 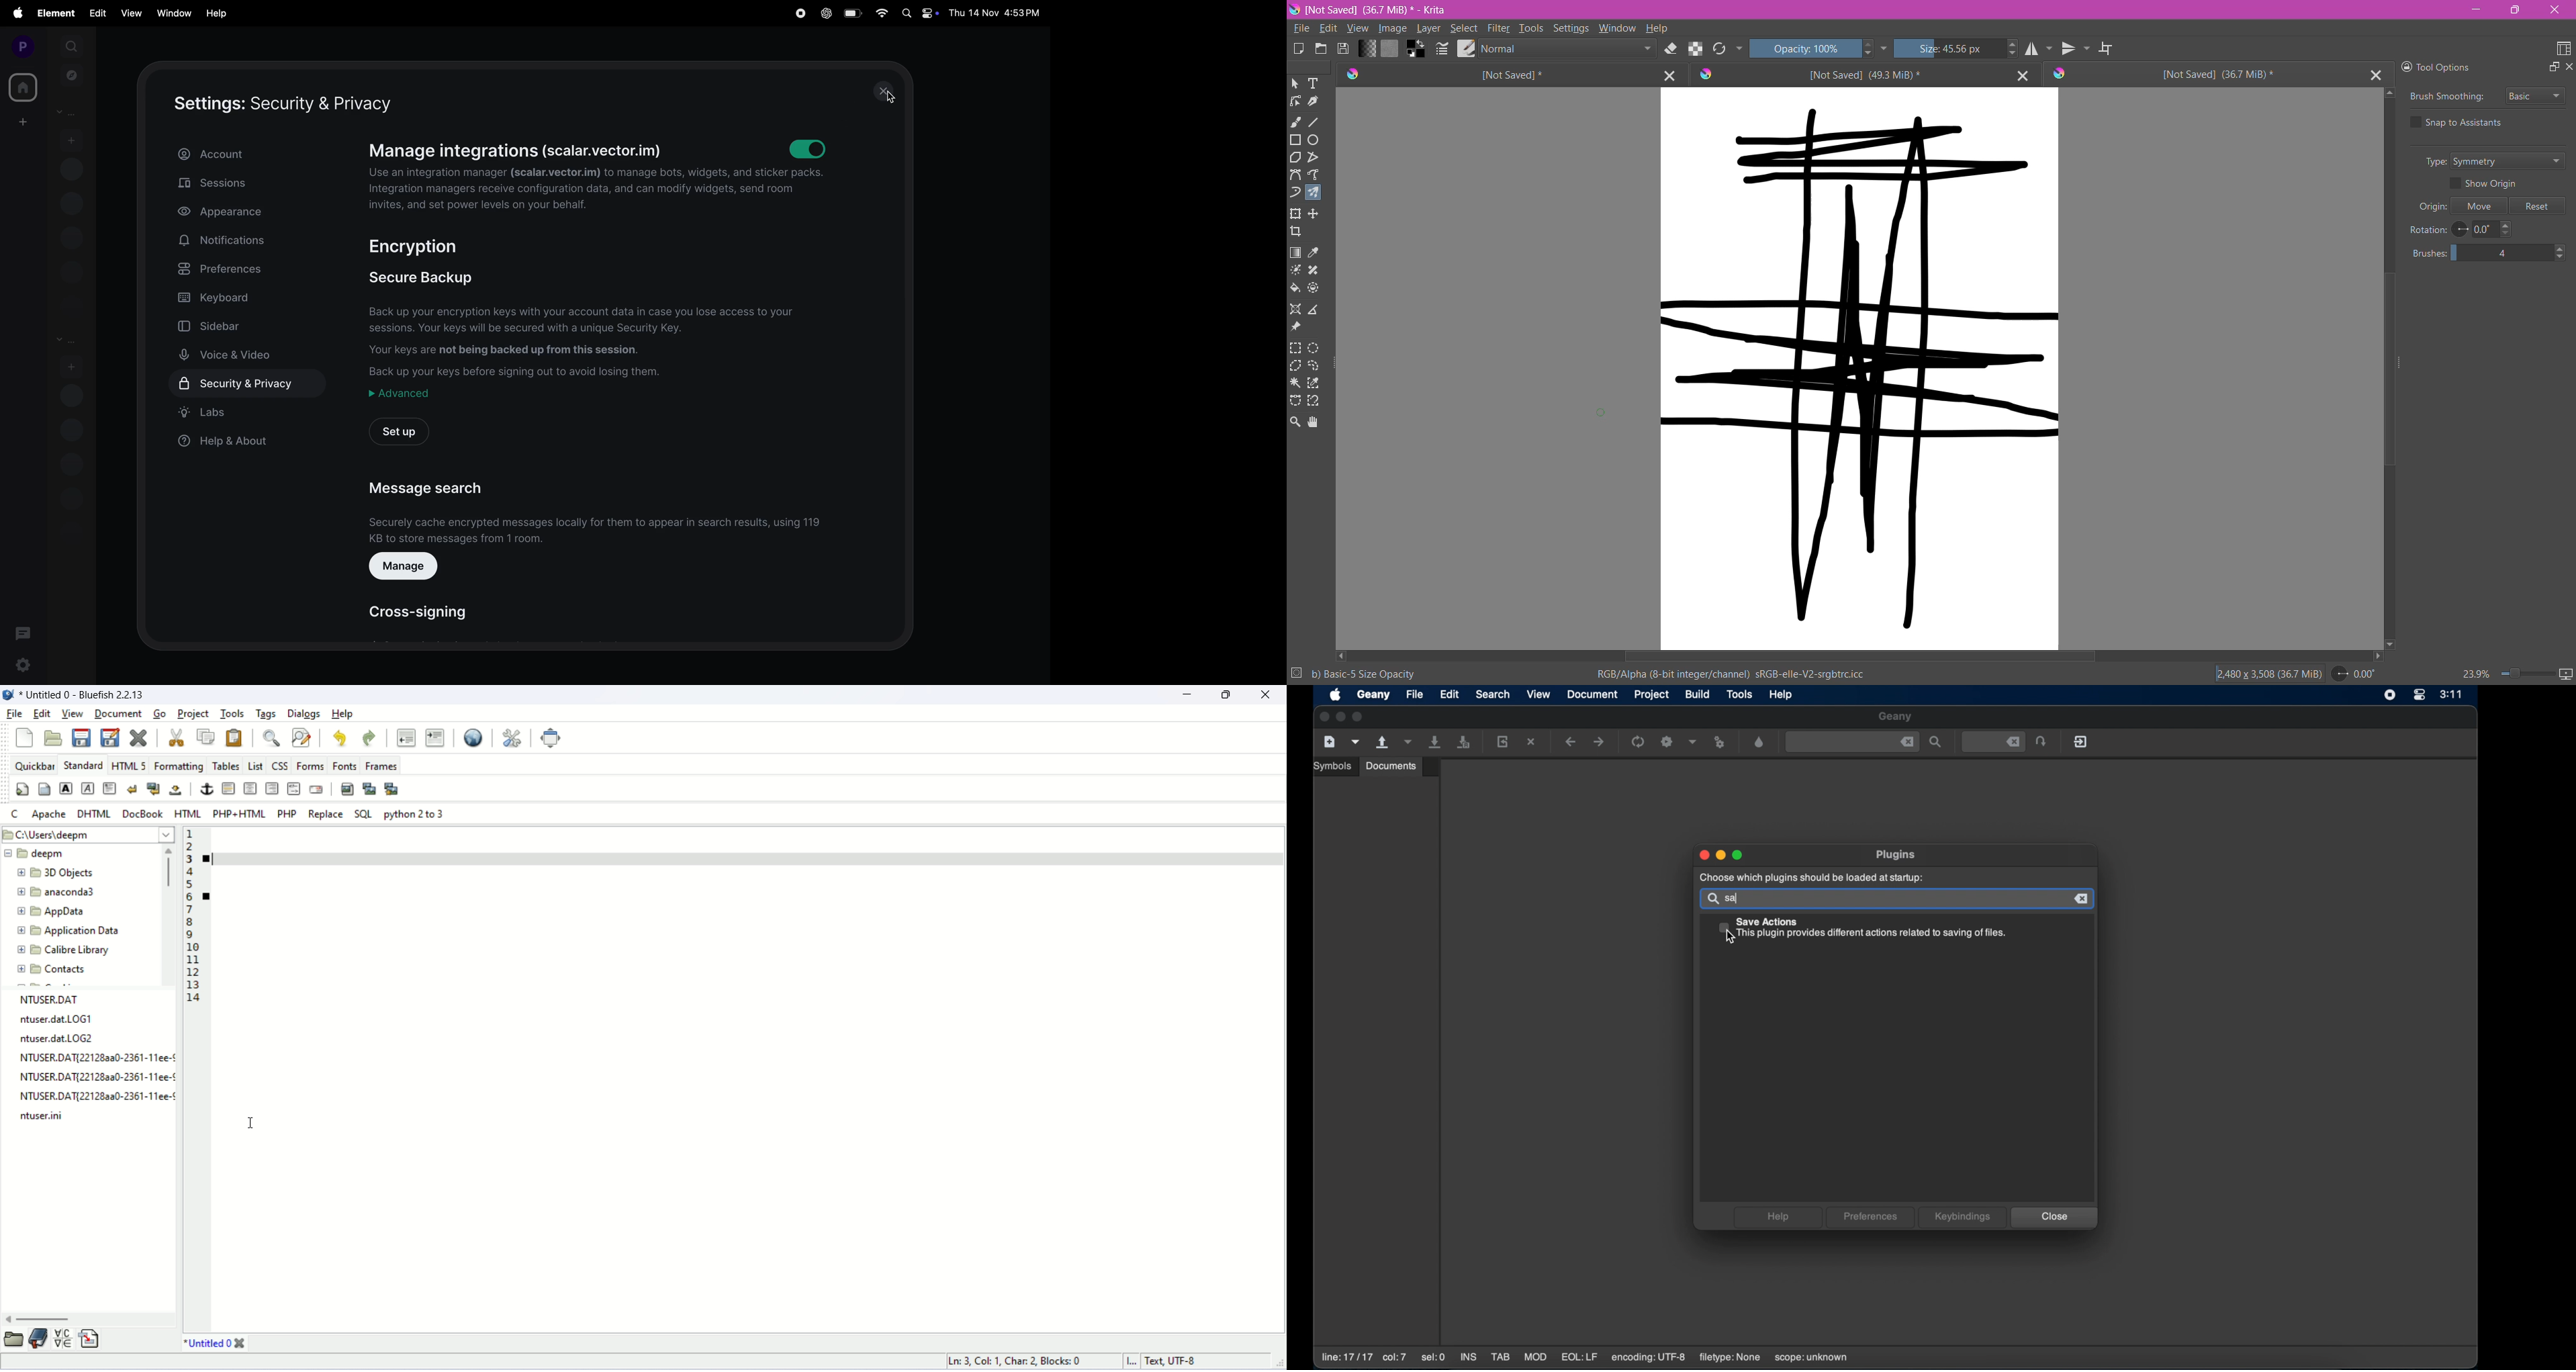 What do you see at coordinates (513, 739) in the screenshot?
I see `preferences` at bounding box center [513, 739].